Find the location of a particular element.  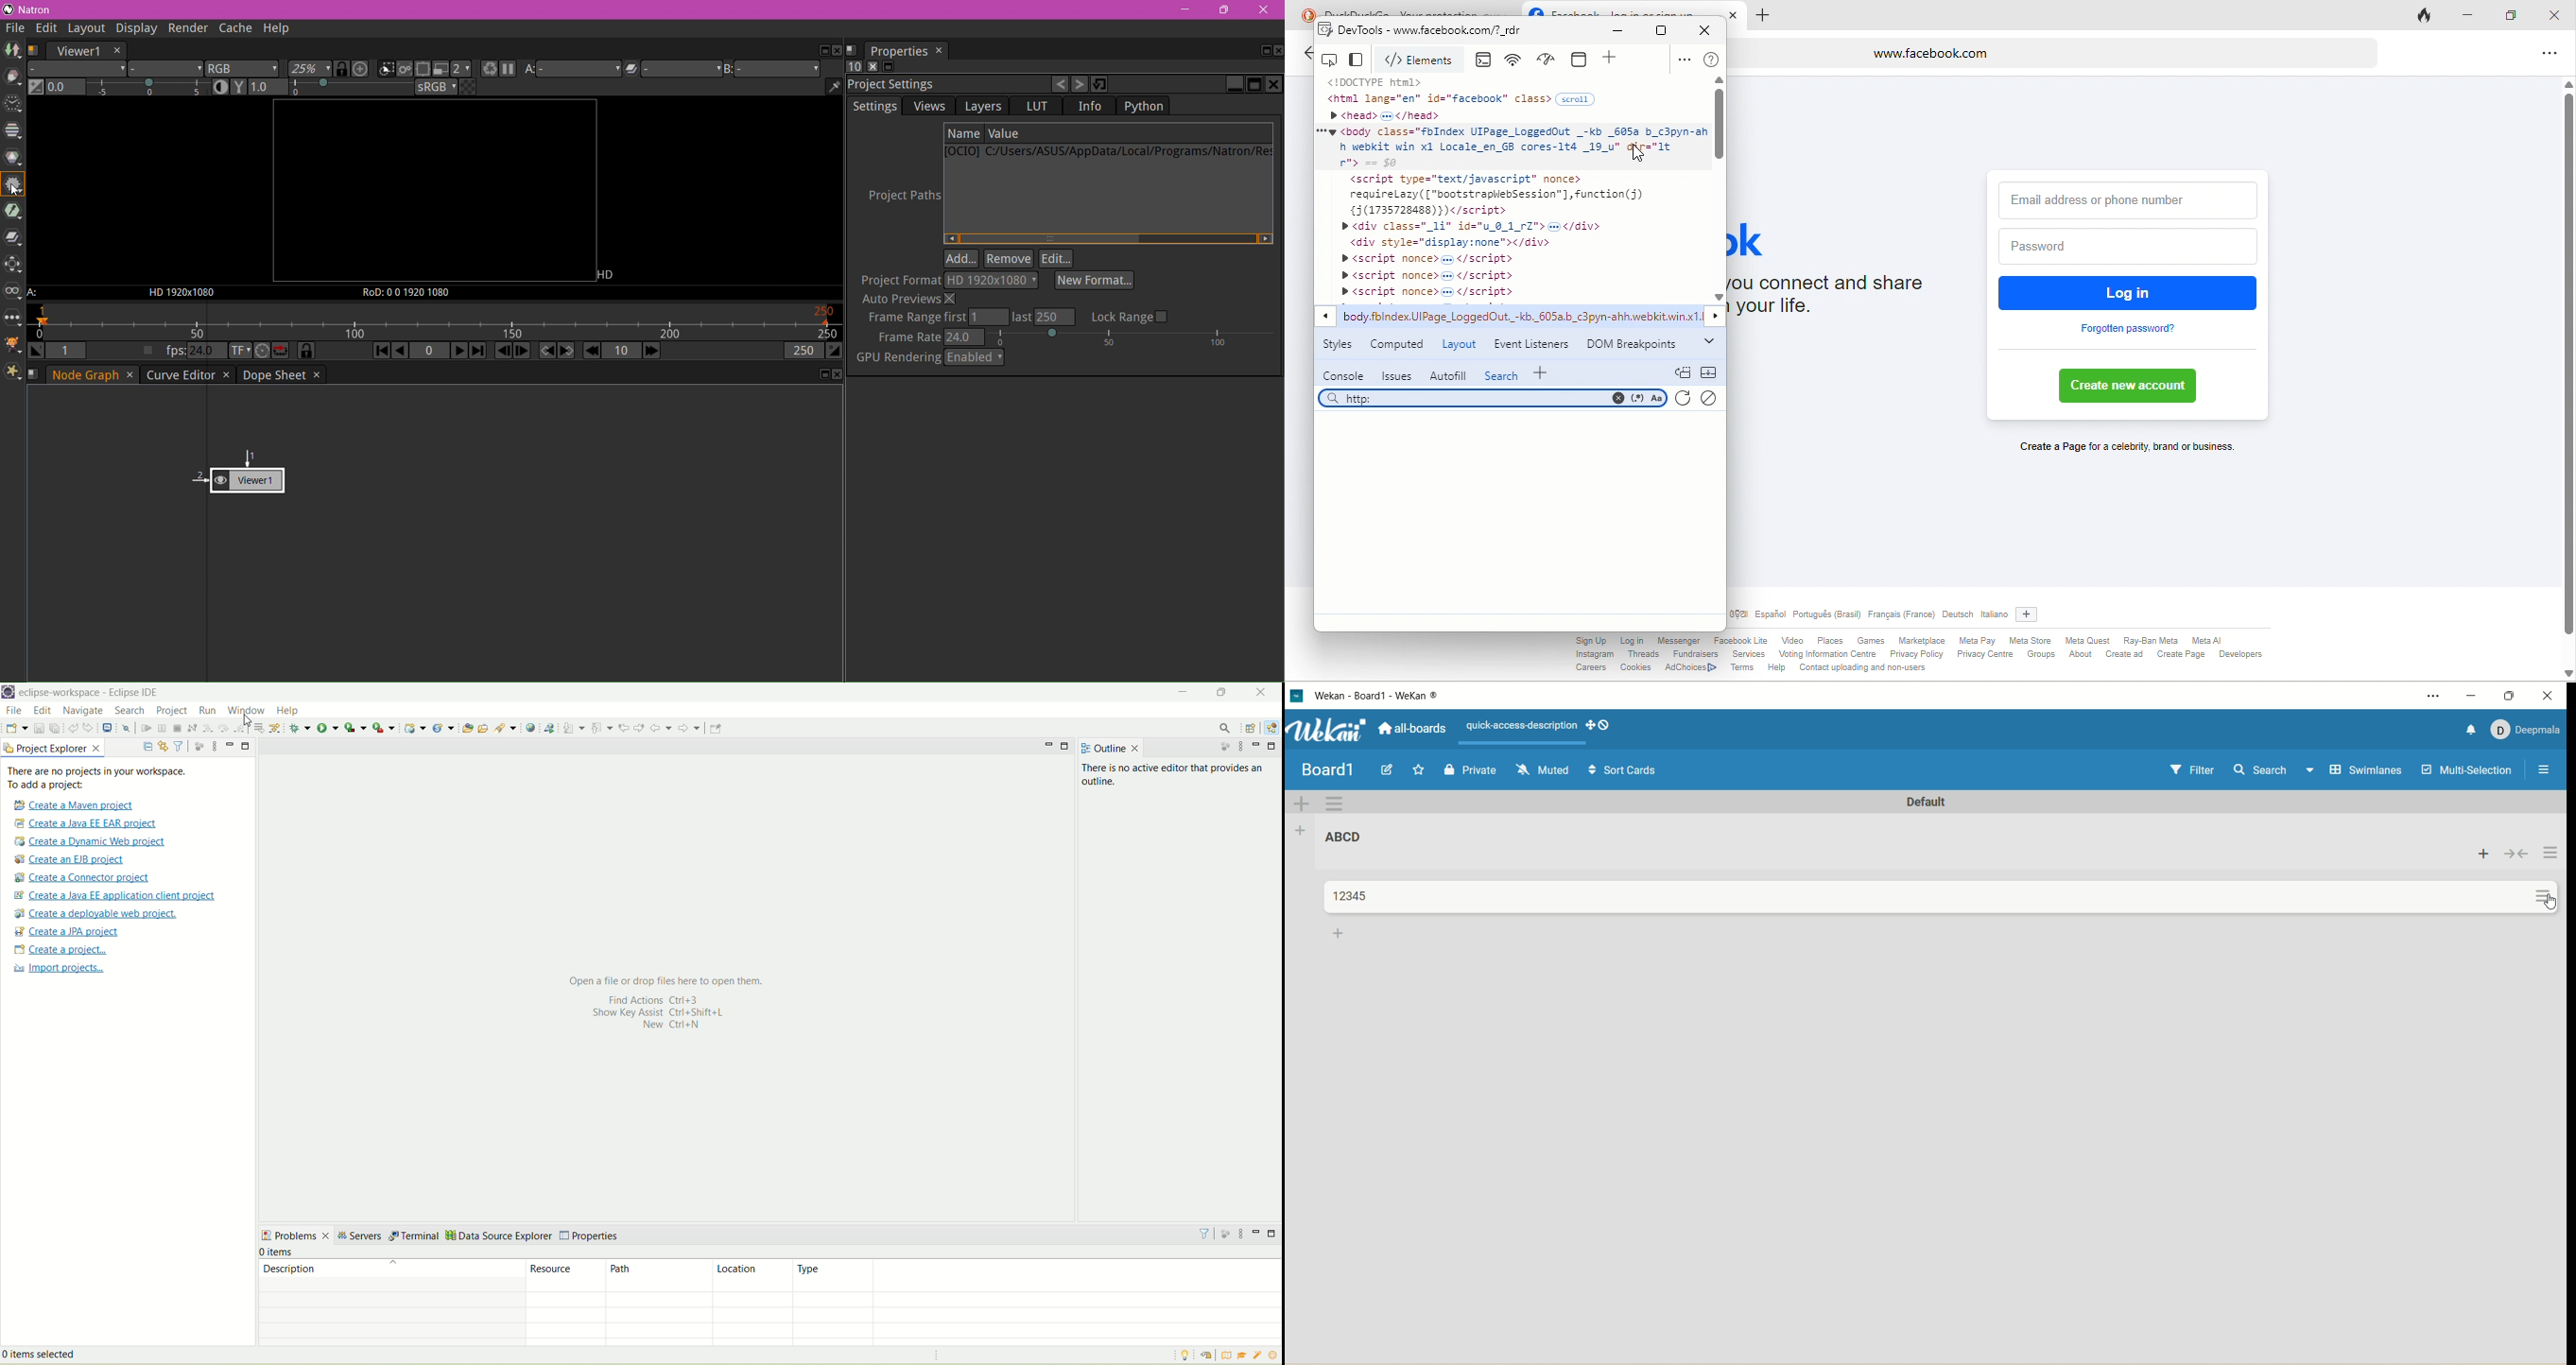

logo is located at coordinates (1300, 697).